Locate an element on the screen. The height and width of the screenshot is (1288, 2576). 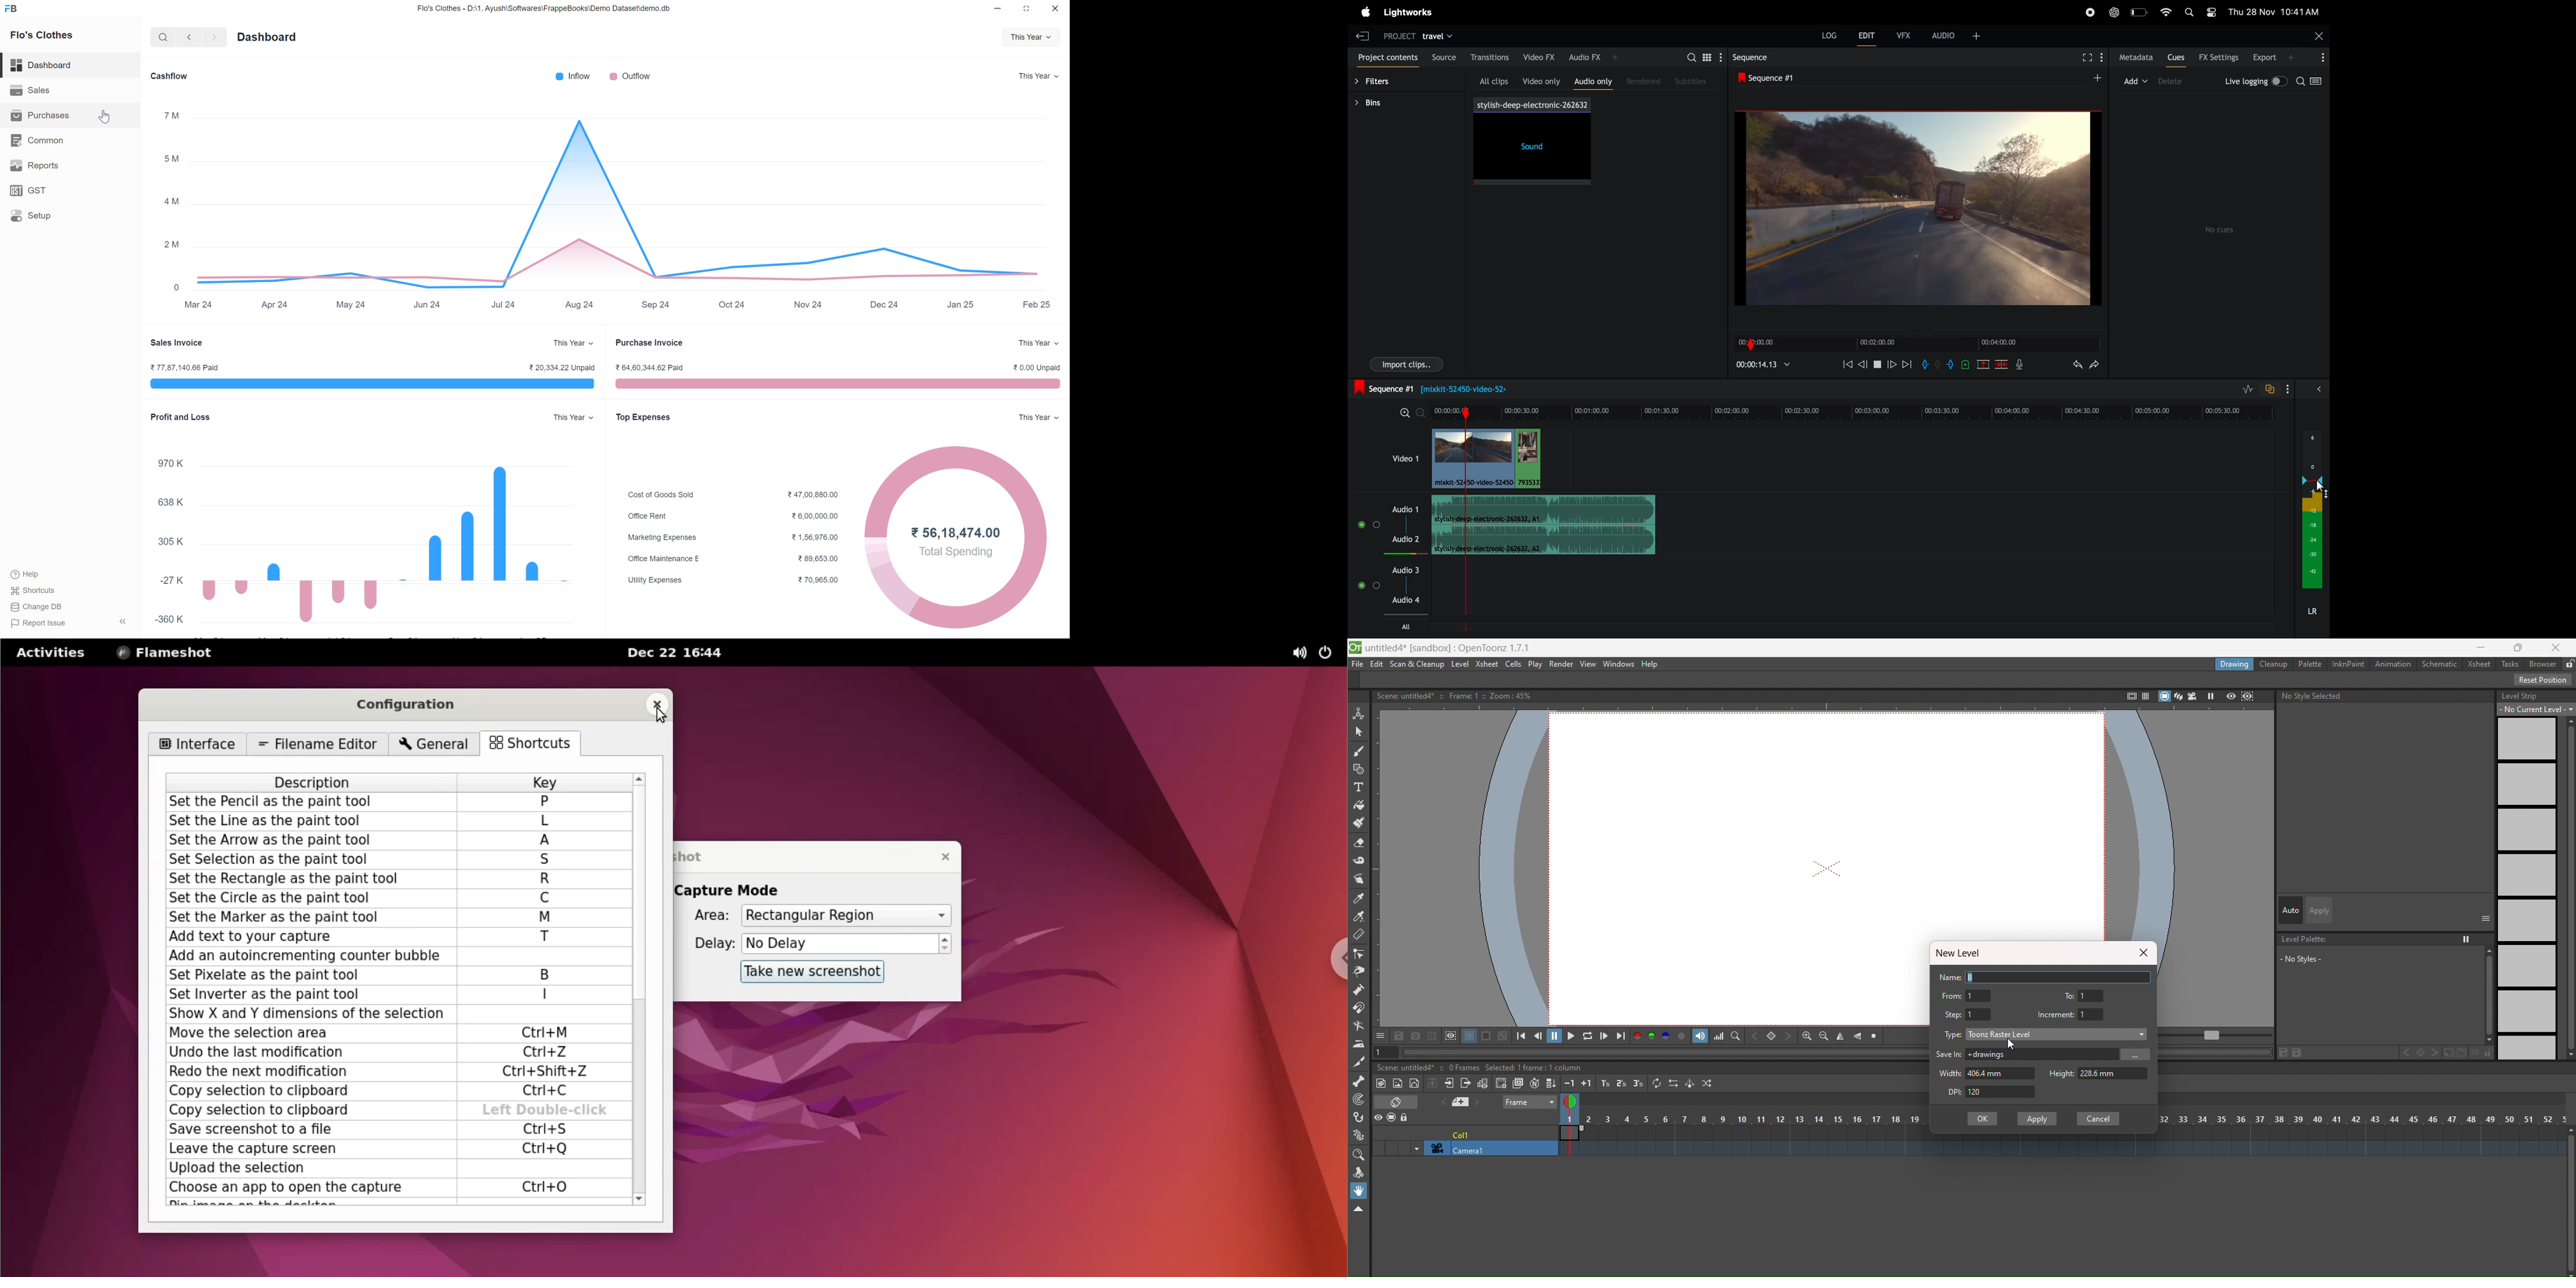
Outflow is located at coordinates (633, 76).